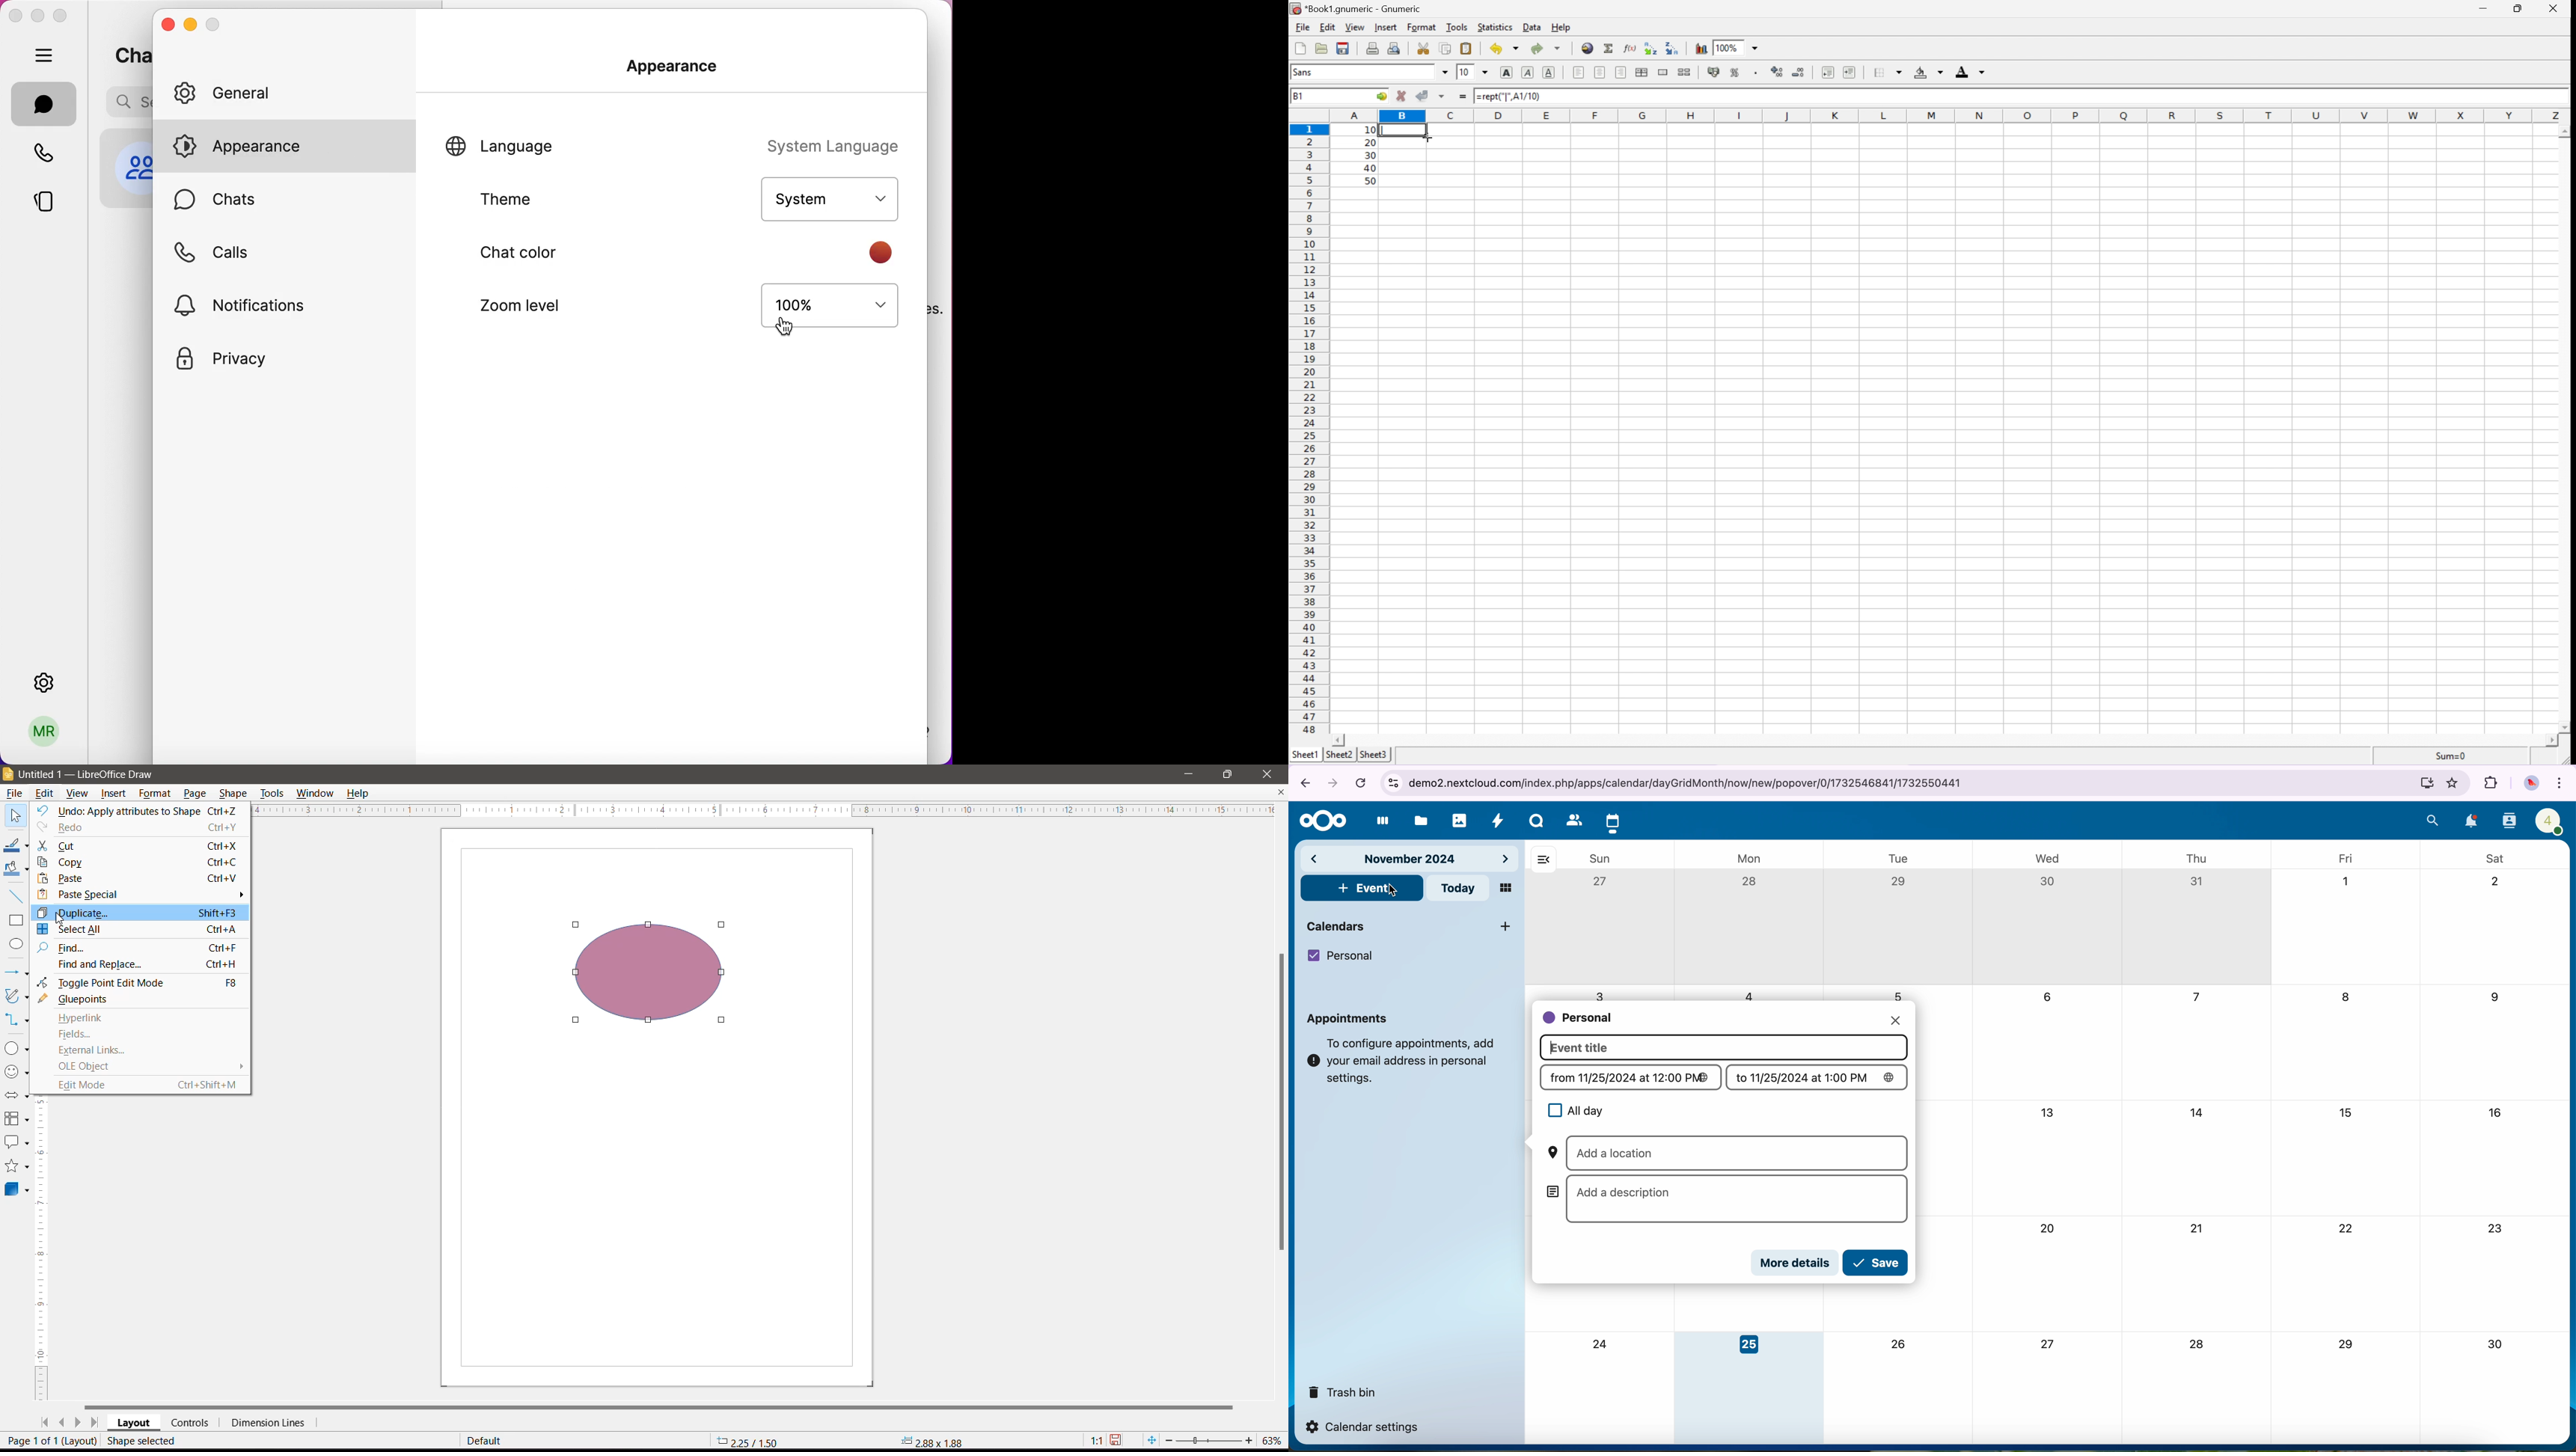  What do you see at coordinates (1300, 47) in the screenshot?
I see `Create a new workbook` at bounding box center [1300, 47].